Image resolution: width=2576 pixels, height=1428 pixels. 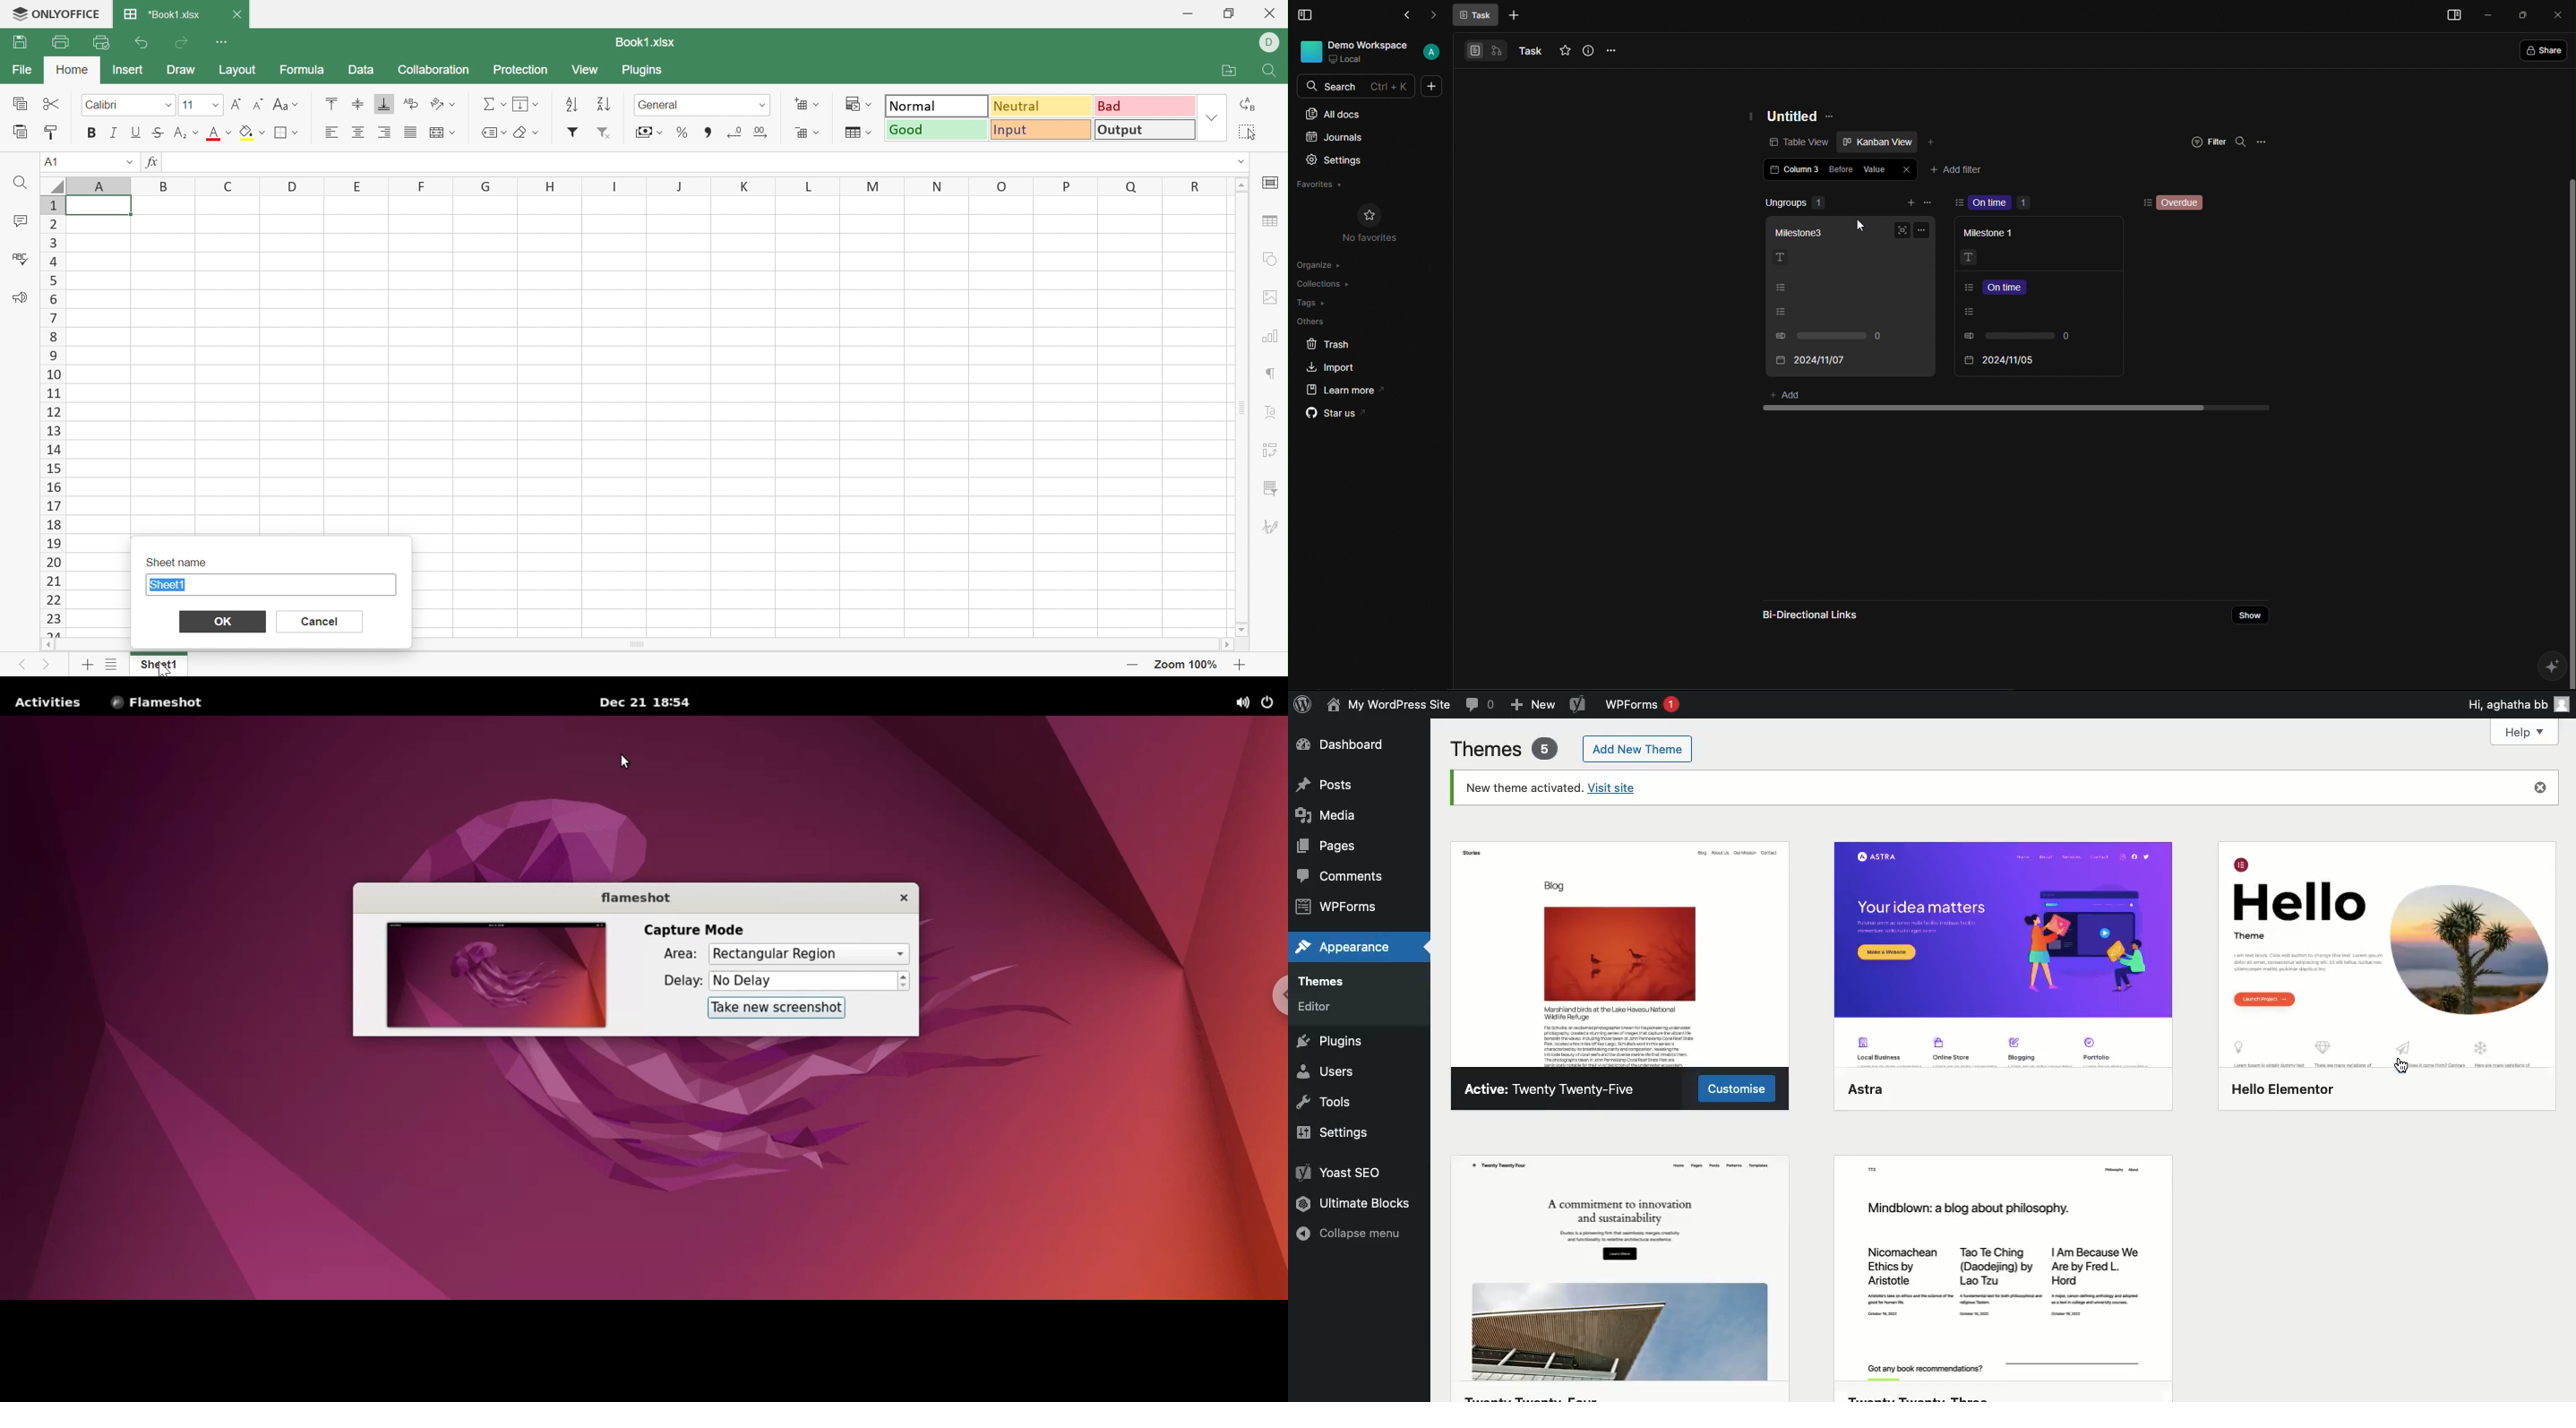 What do you see at coordinates (1334, 115) in the screenshot?
I see `All docs` at bounding box center [1334, 115].